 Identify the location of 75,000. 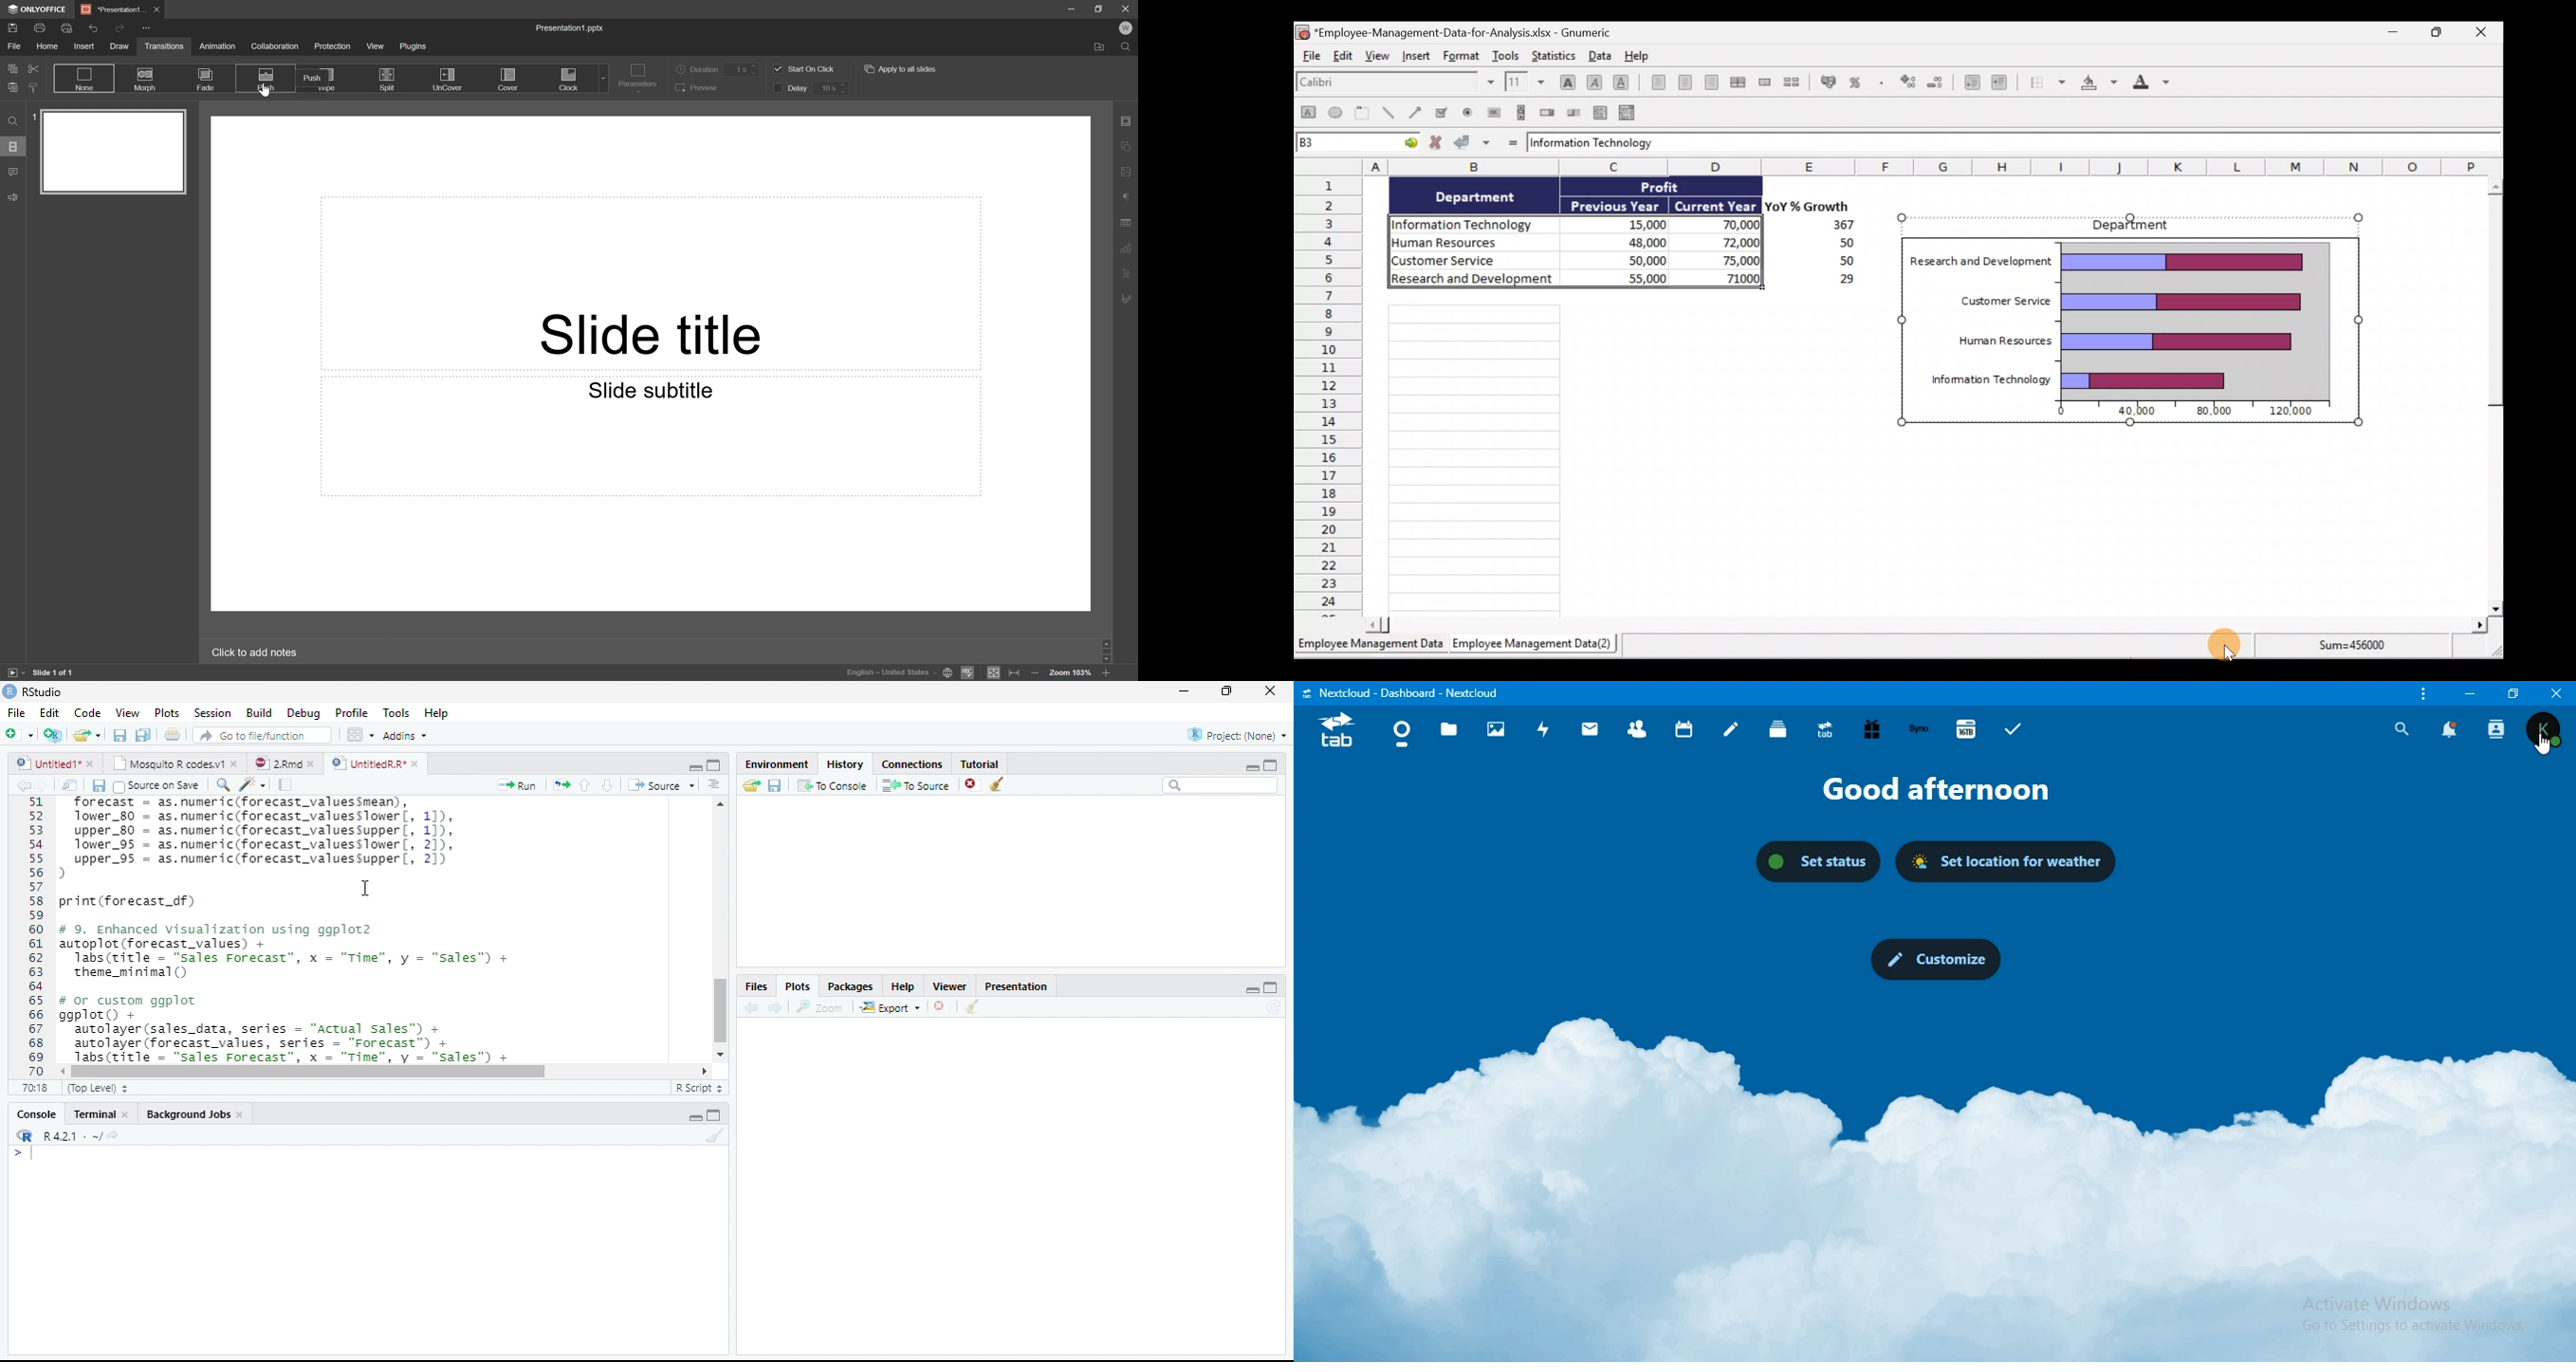
(1730, 261).